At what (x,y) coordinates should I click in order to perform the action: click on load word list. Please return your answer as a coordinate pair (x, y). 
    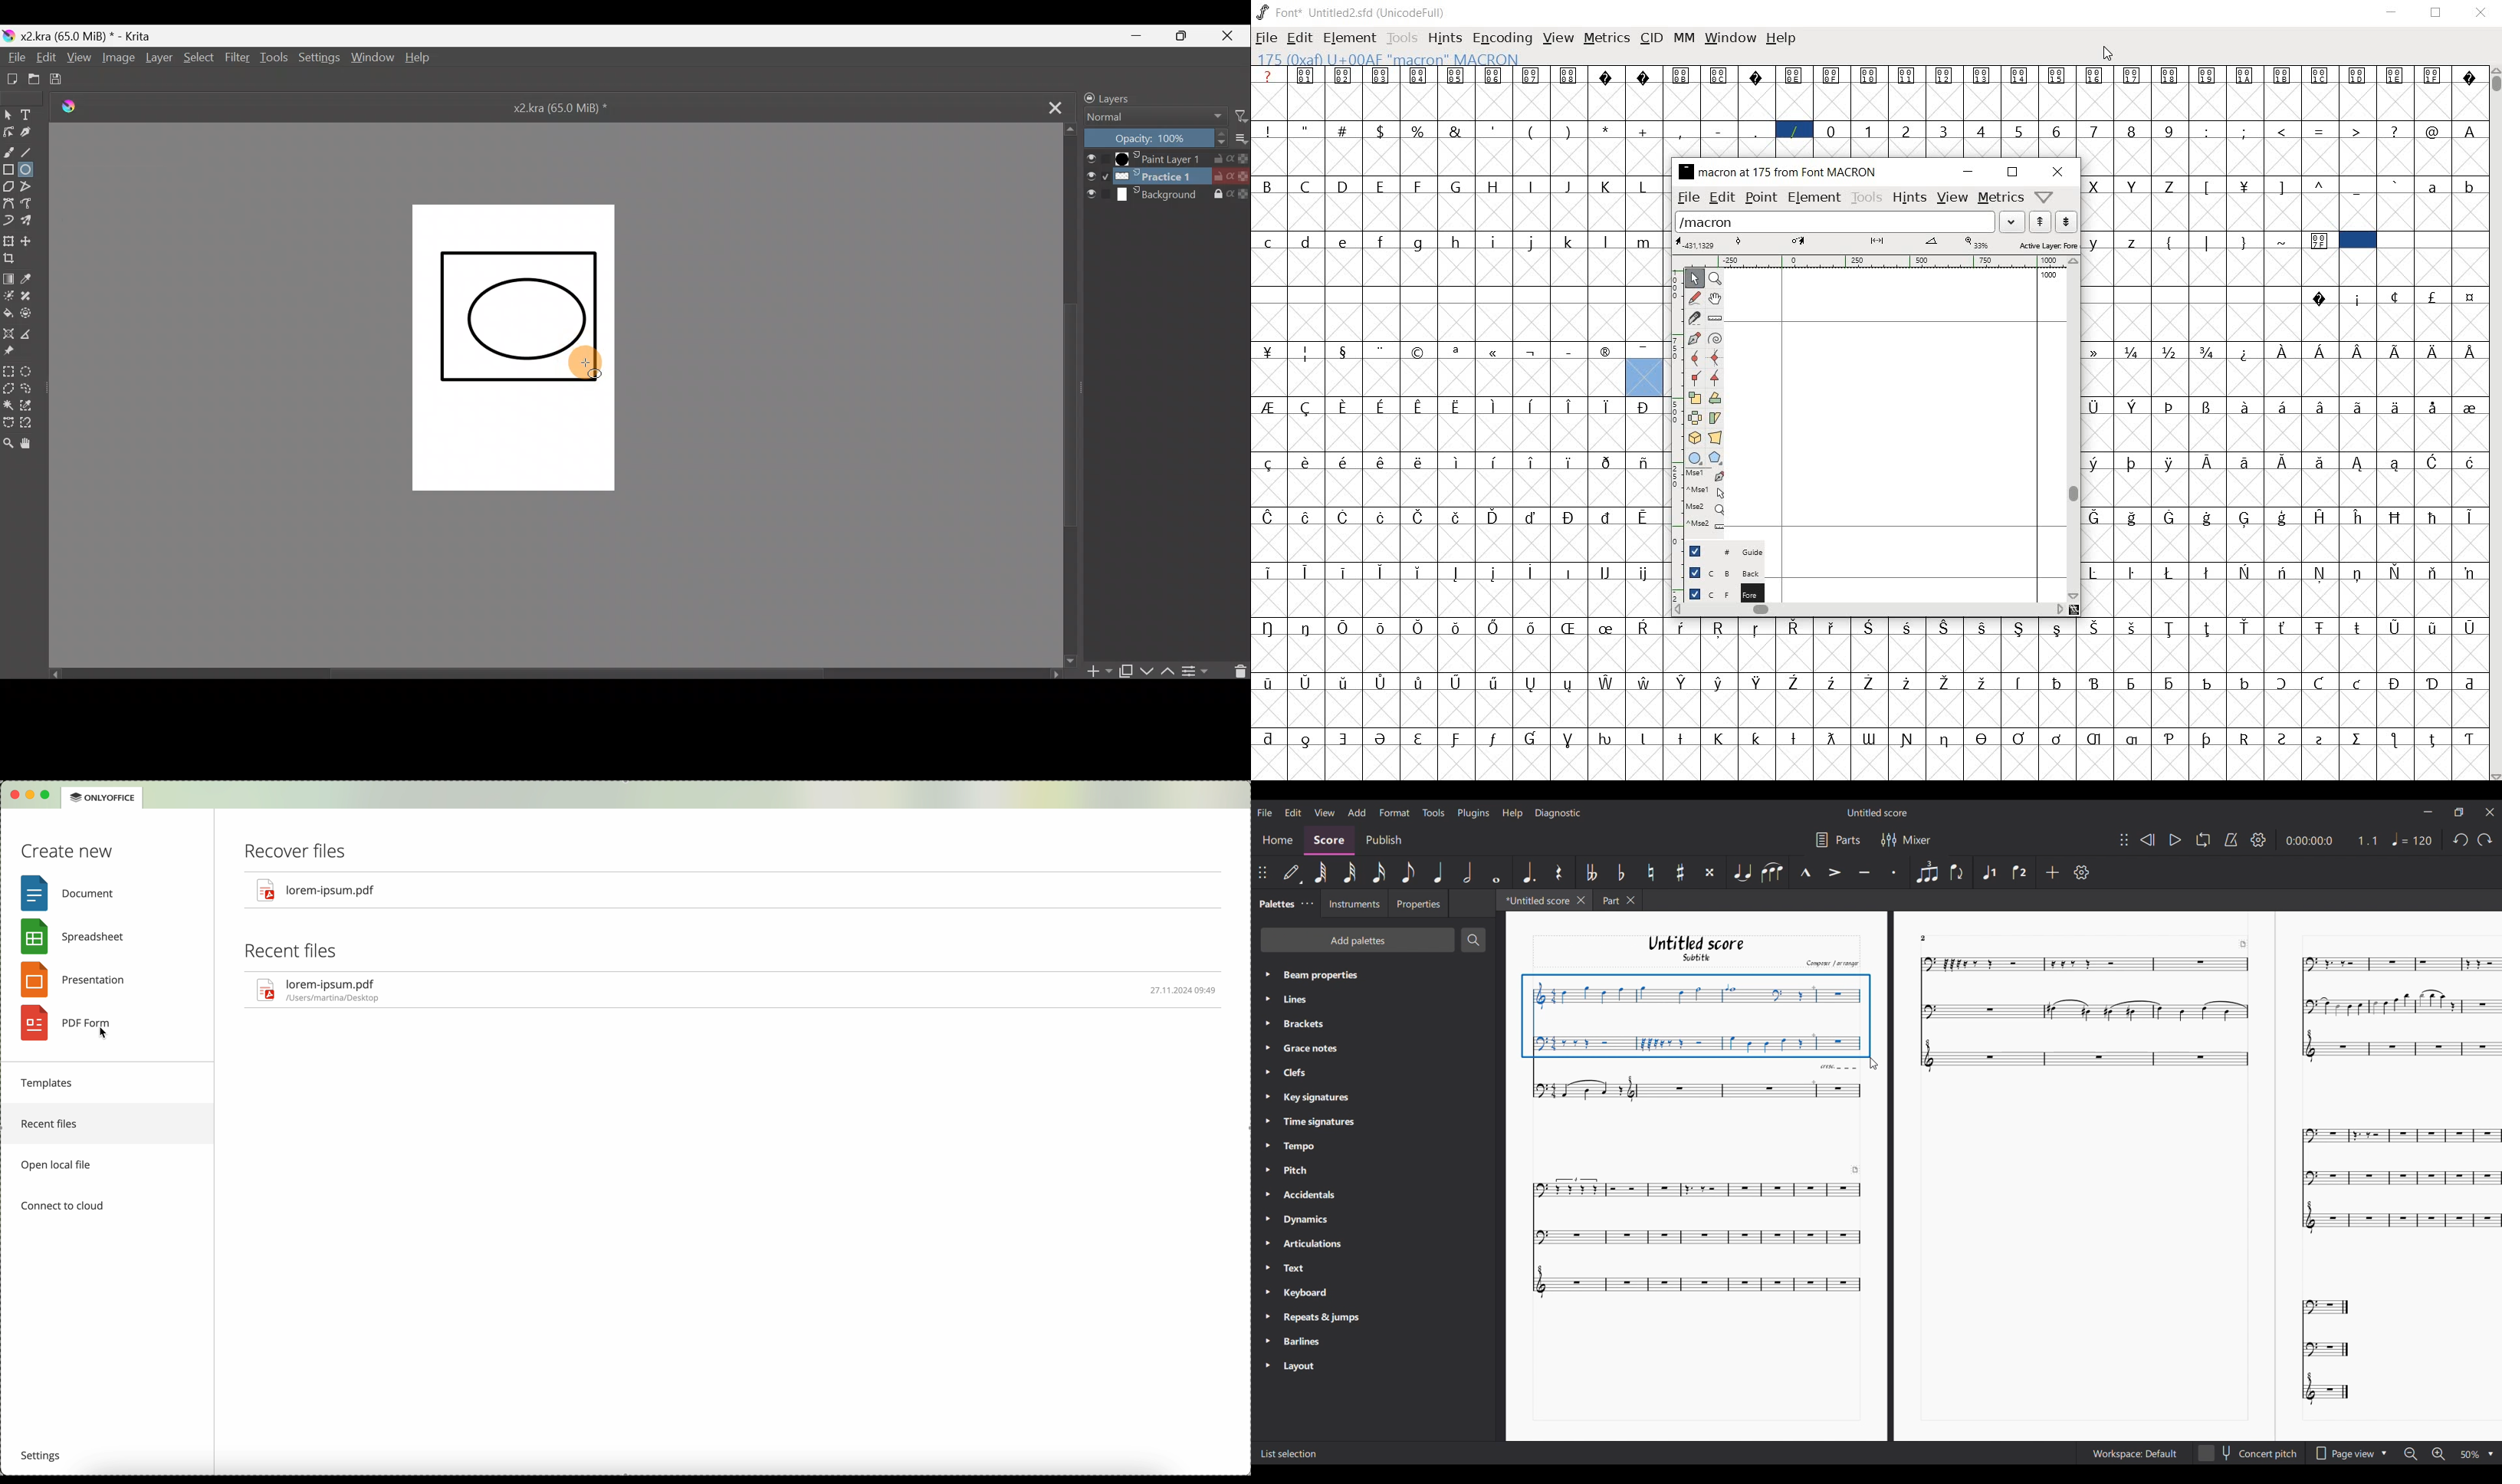
    Looking at the image, I should click on (1832, 222).